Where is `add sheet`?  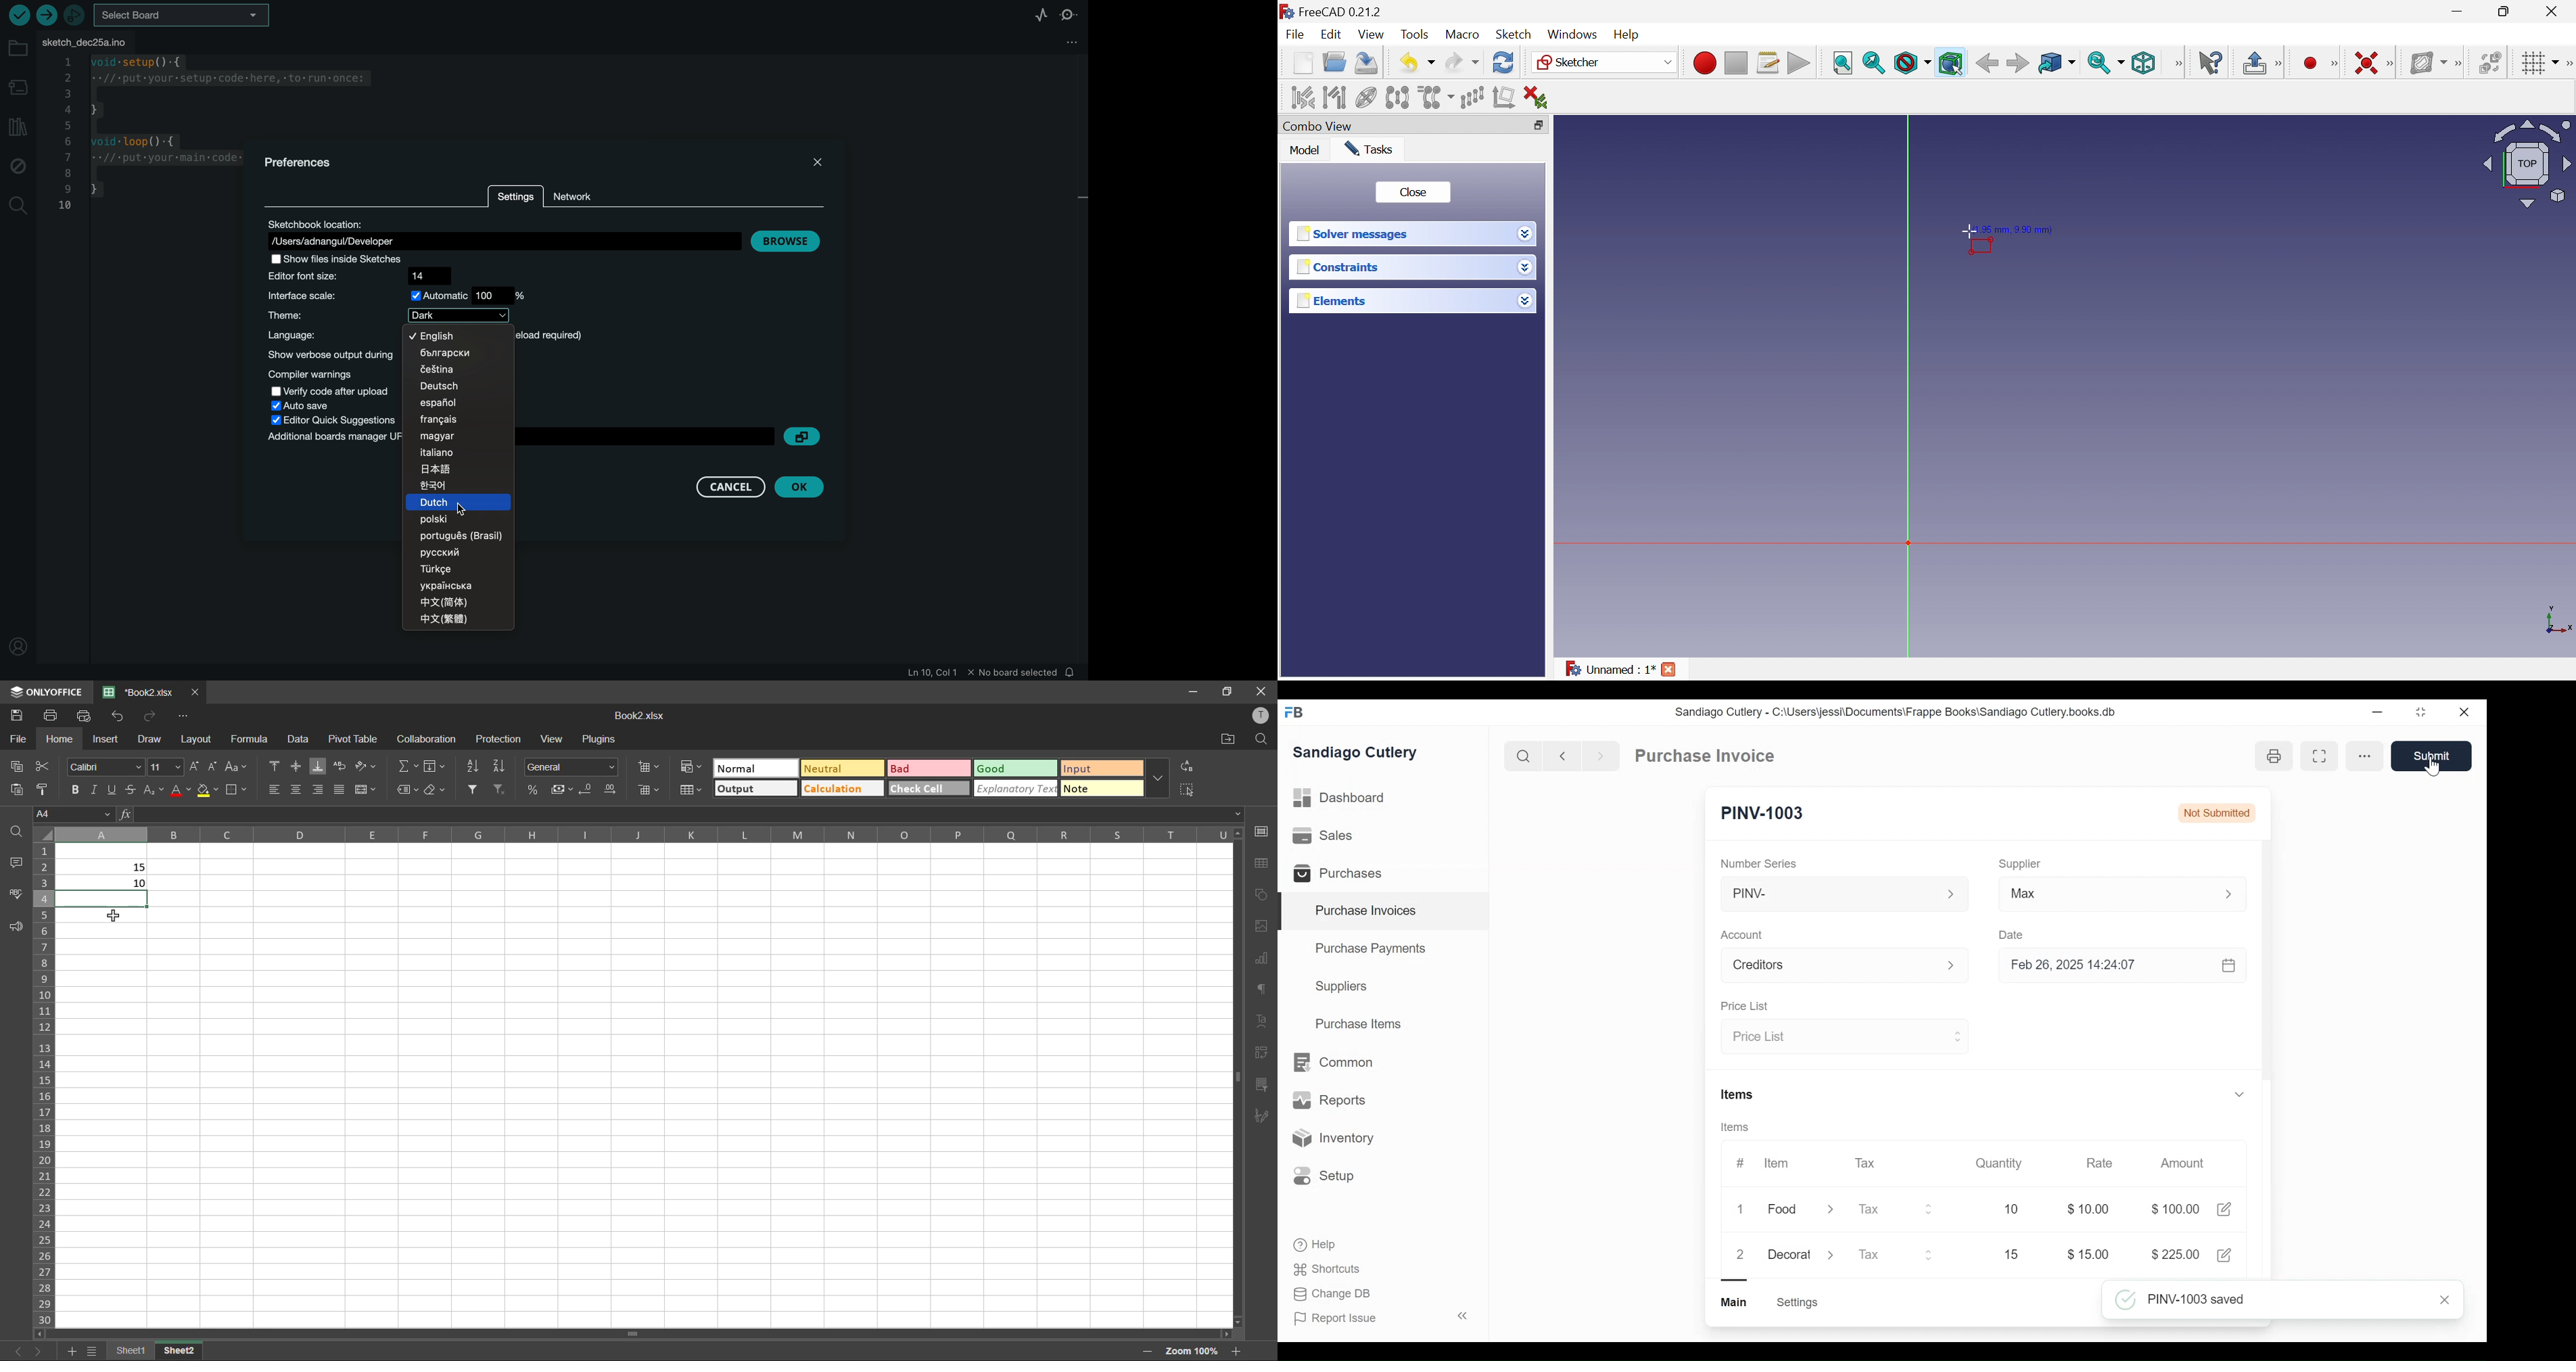 add sheet is located at coordinates (69, 1350).